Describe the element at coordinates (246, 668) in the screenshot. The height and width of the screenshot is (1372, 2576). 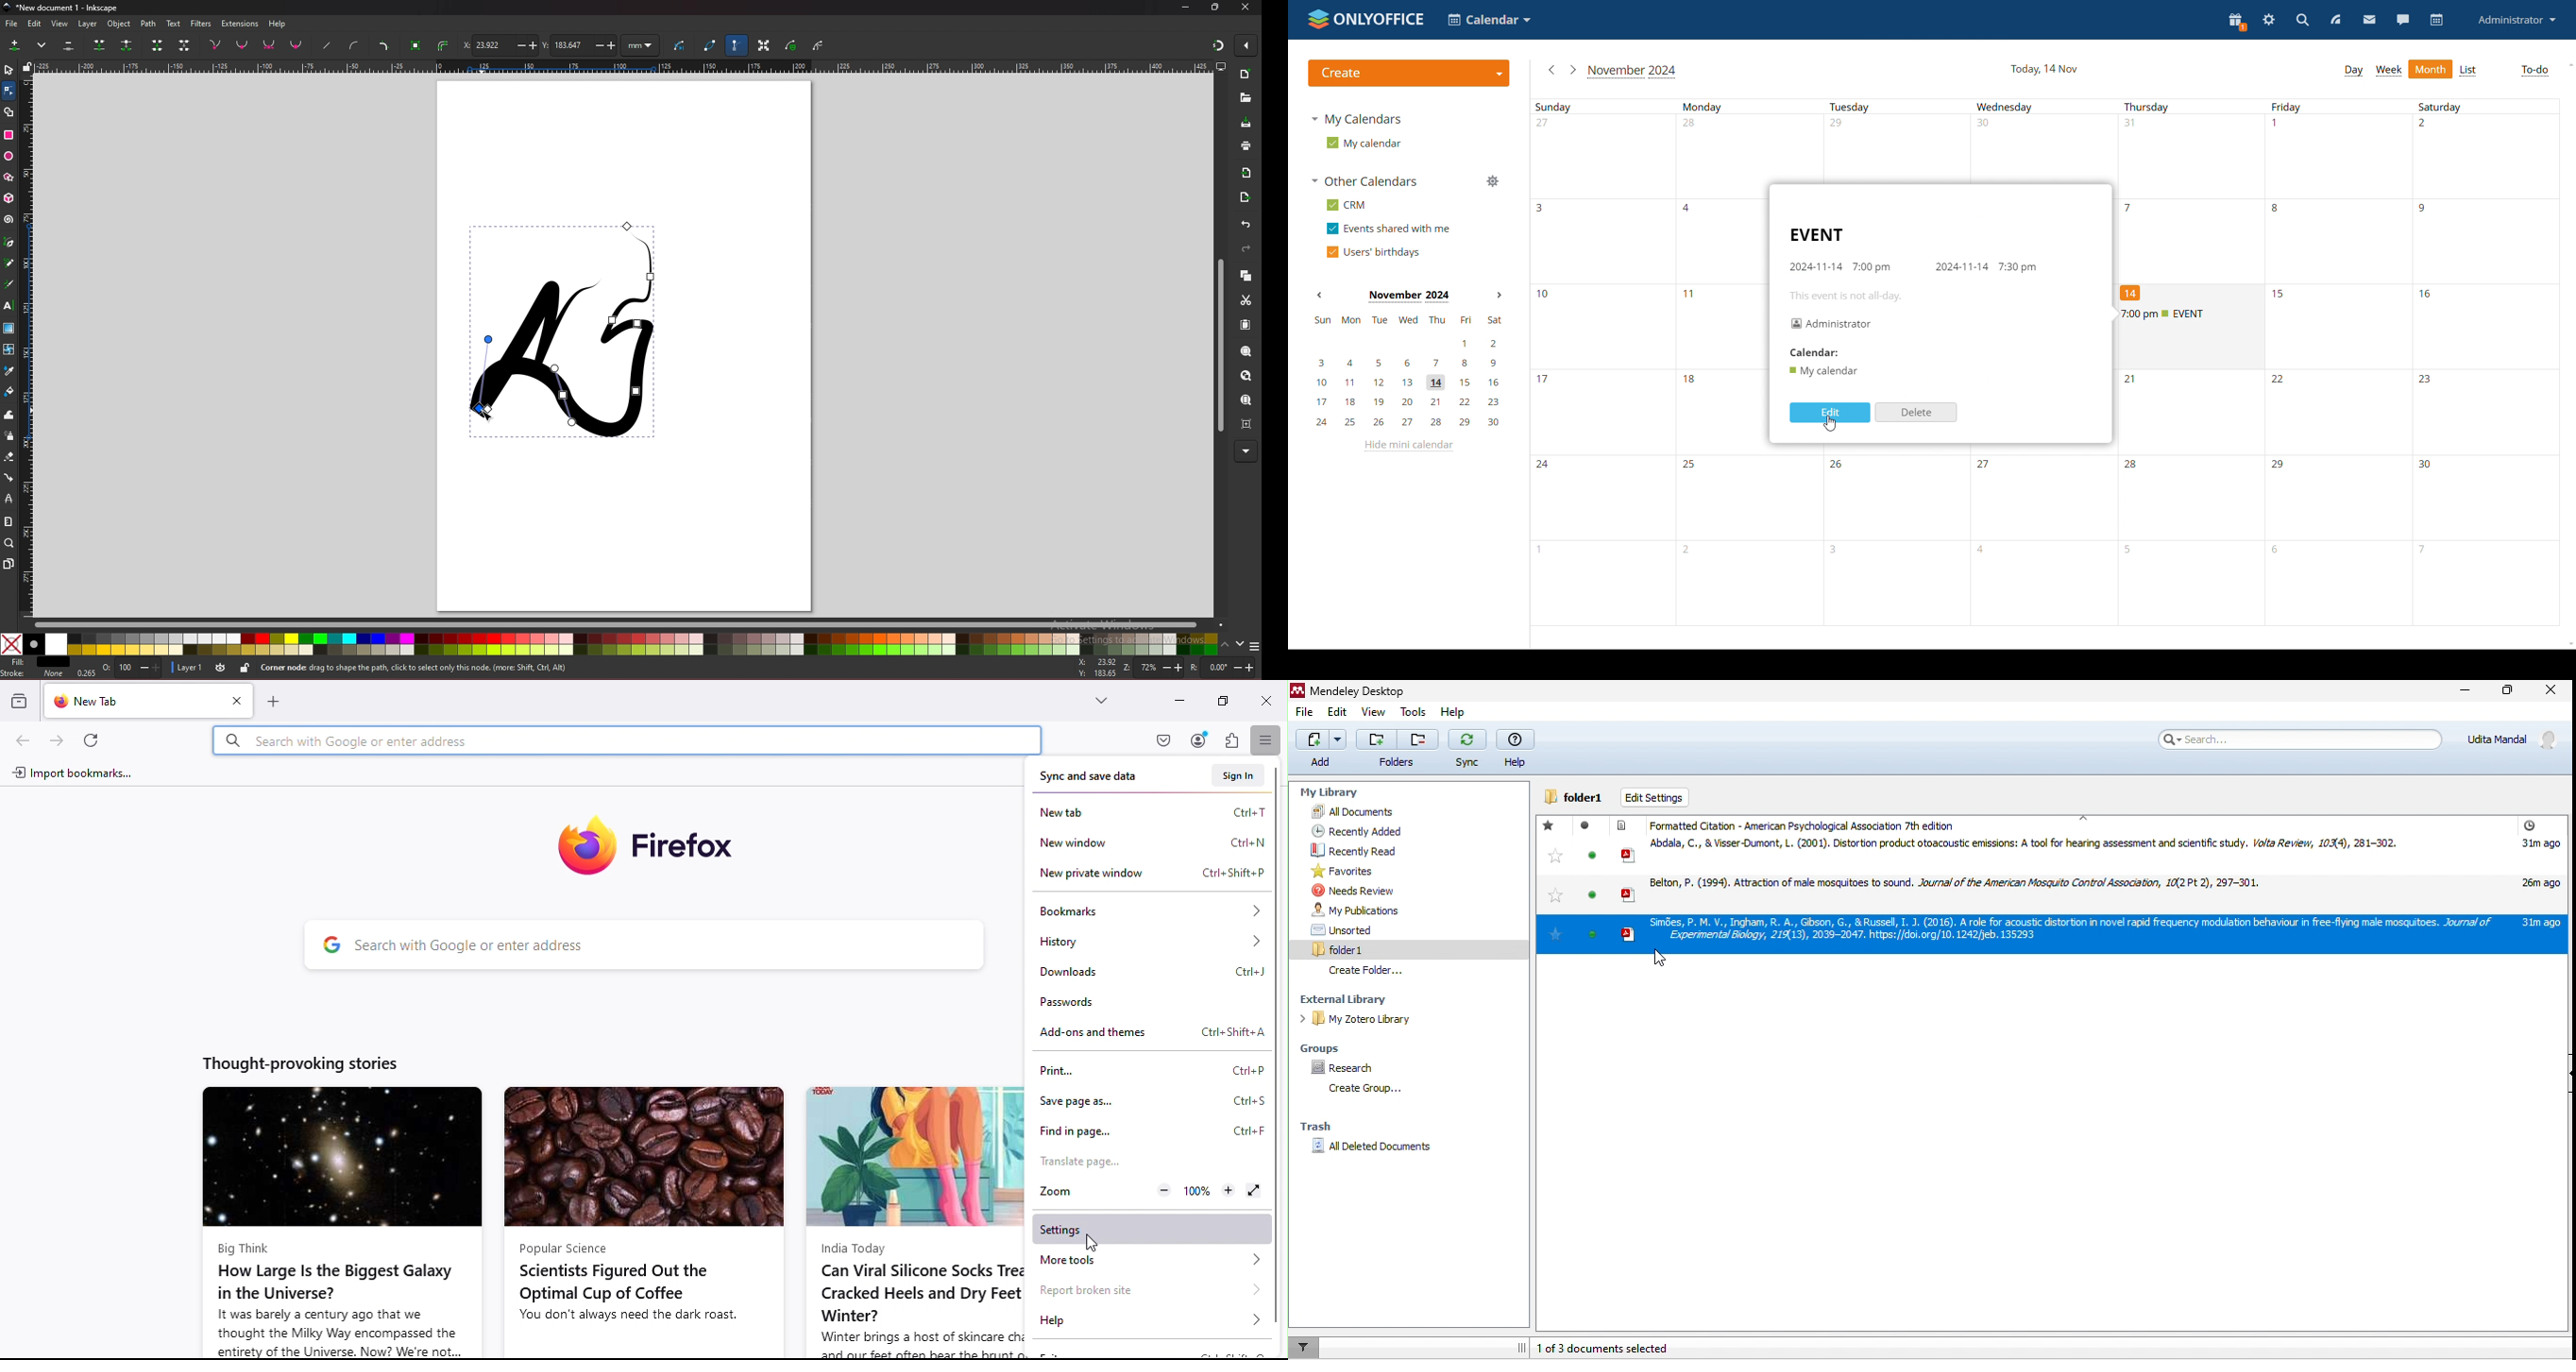
I see `toggle lock` at that location.